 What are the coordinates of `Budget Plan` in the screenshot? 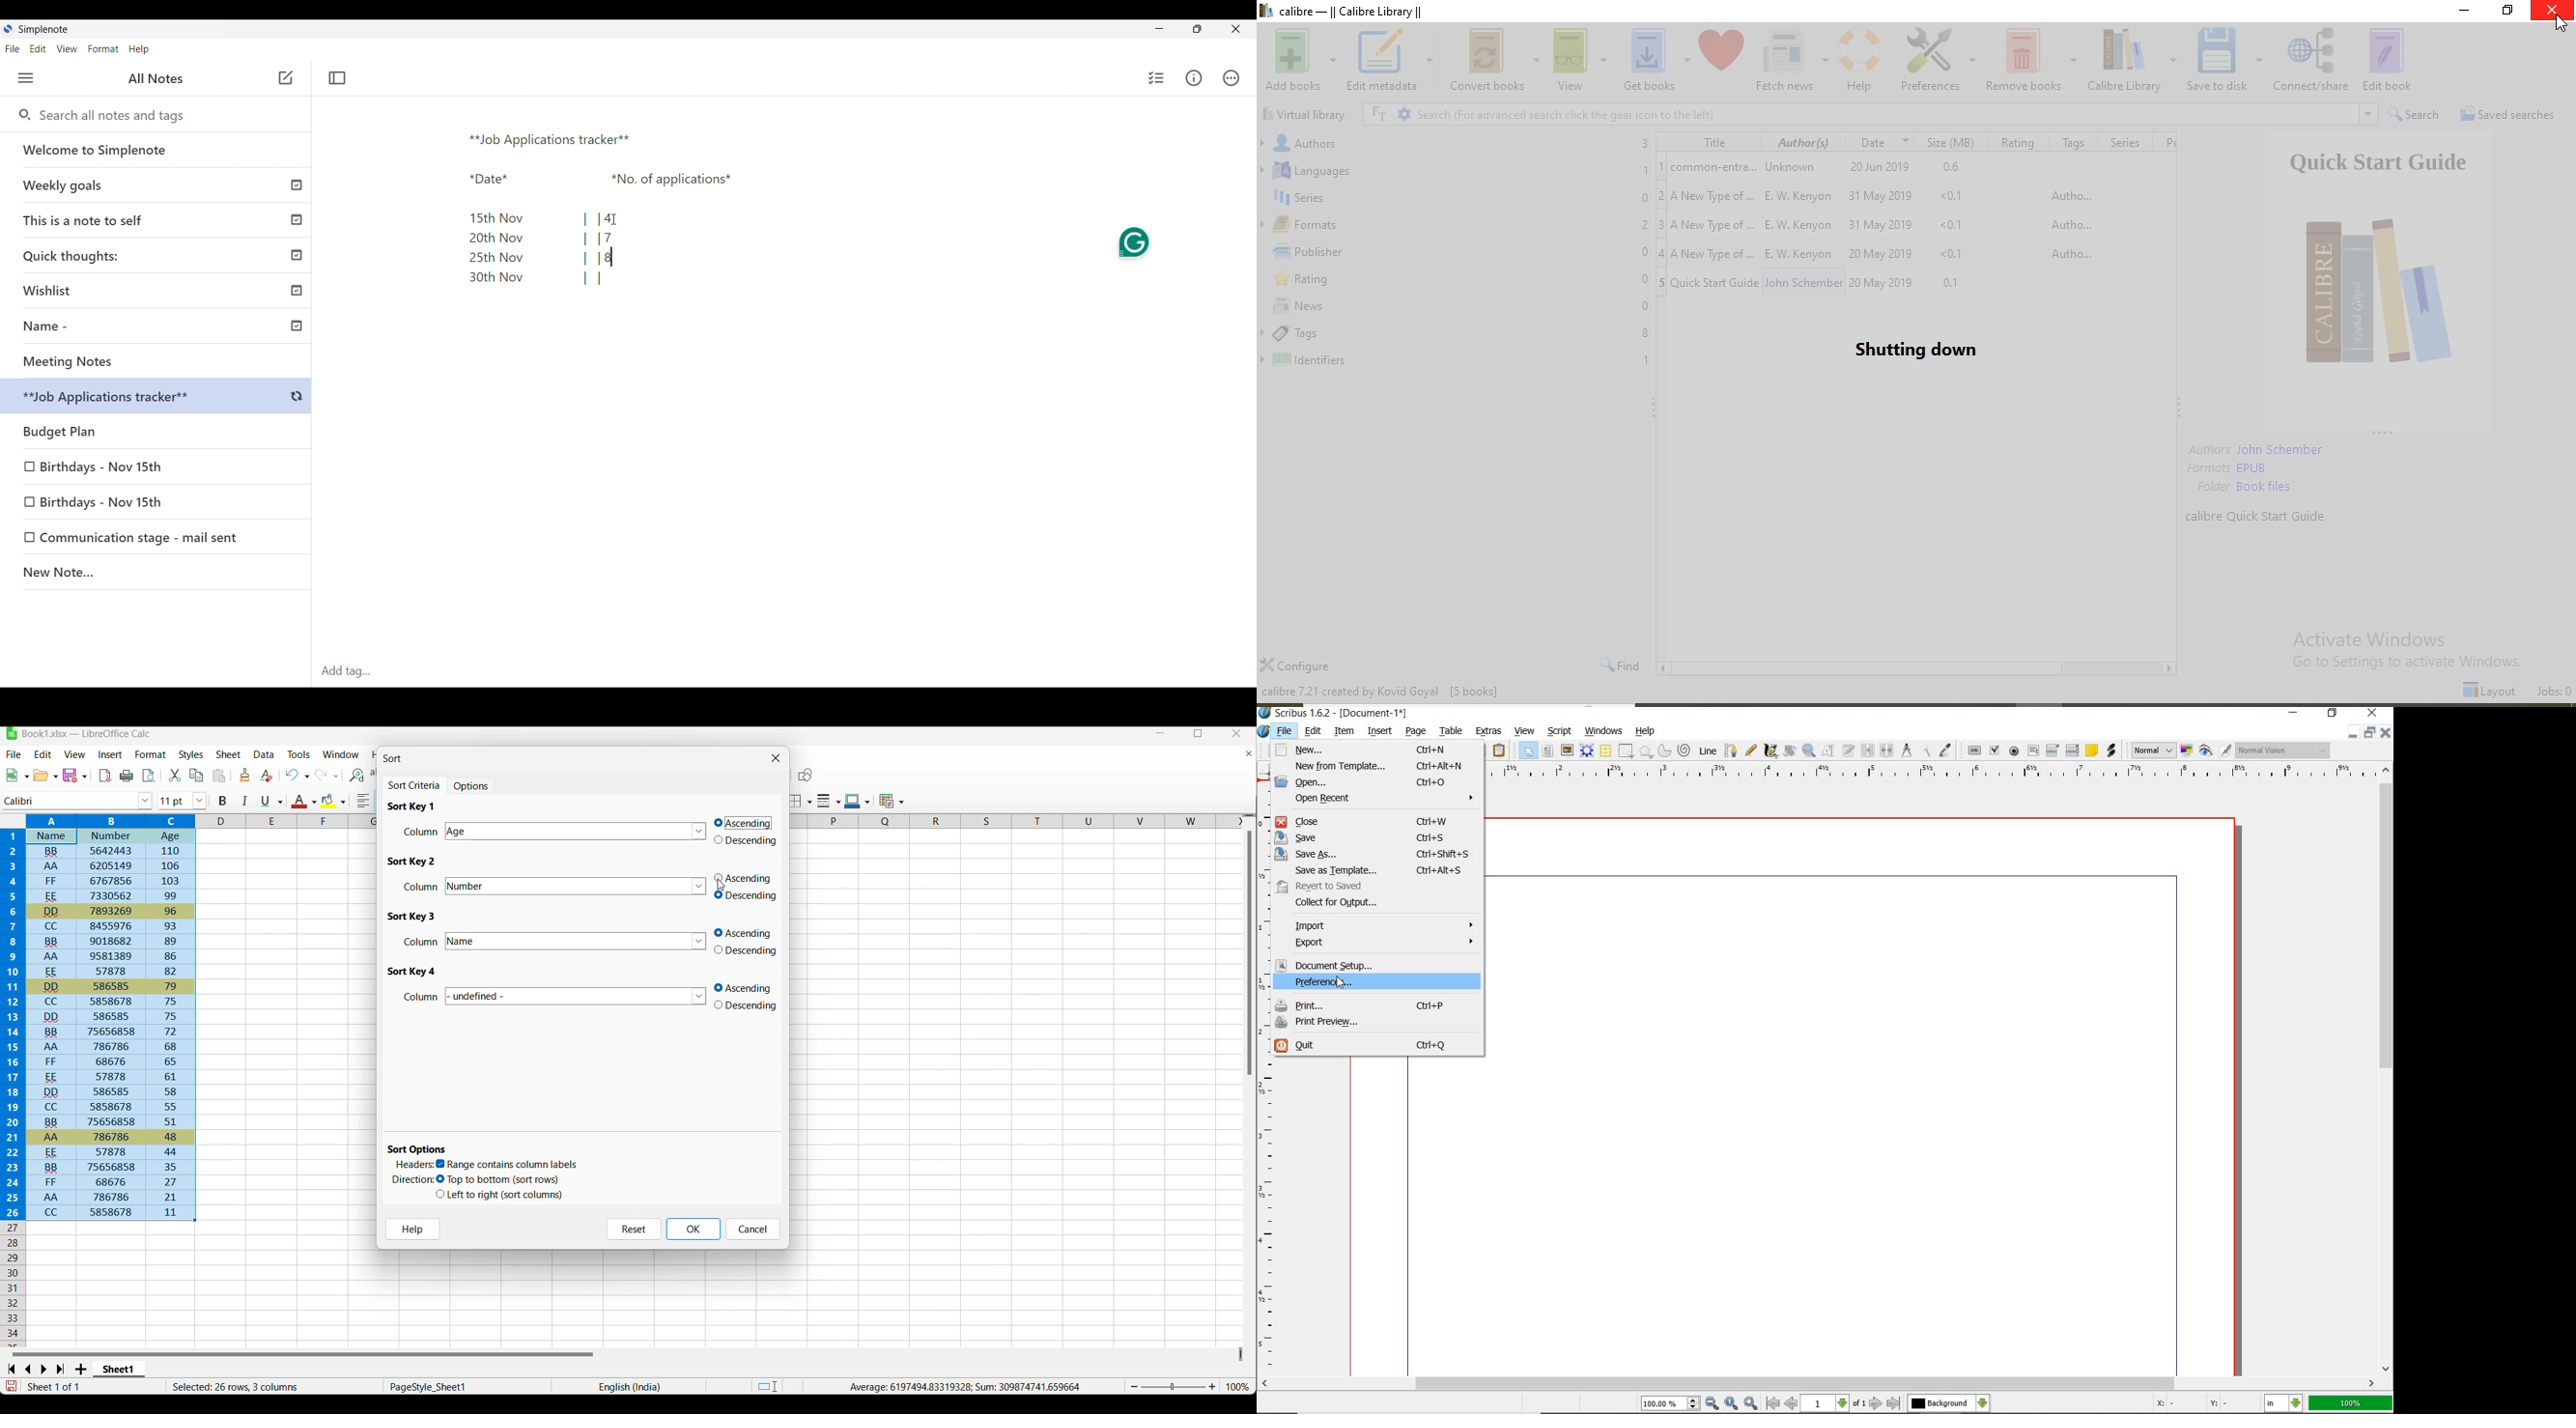 It's located at (158, 398).